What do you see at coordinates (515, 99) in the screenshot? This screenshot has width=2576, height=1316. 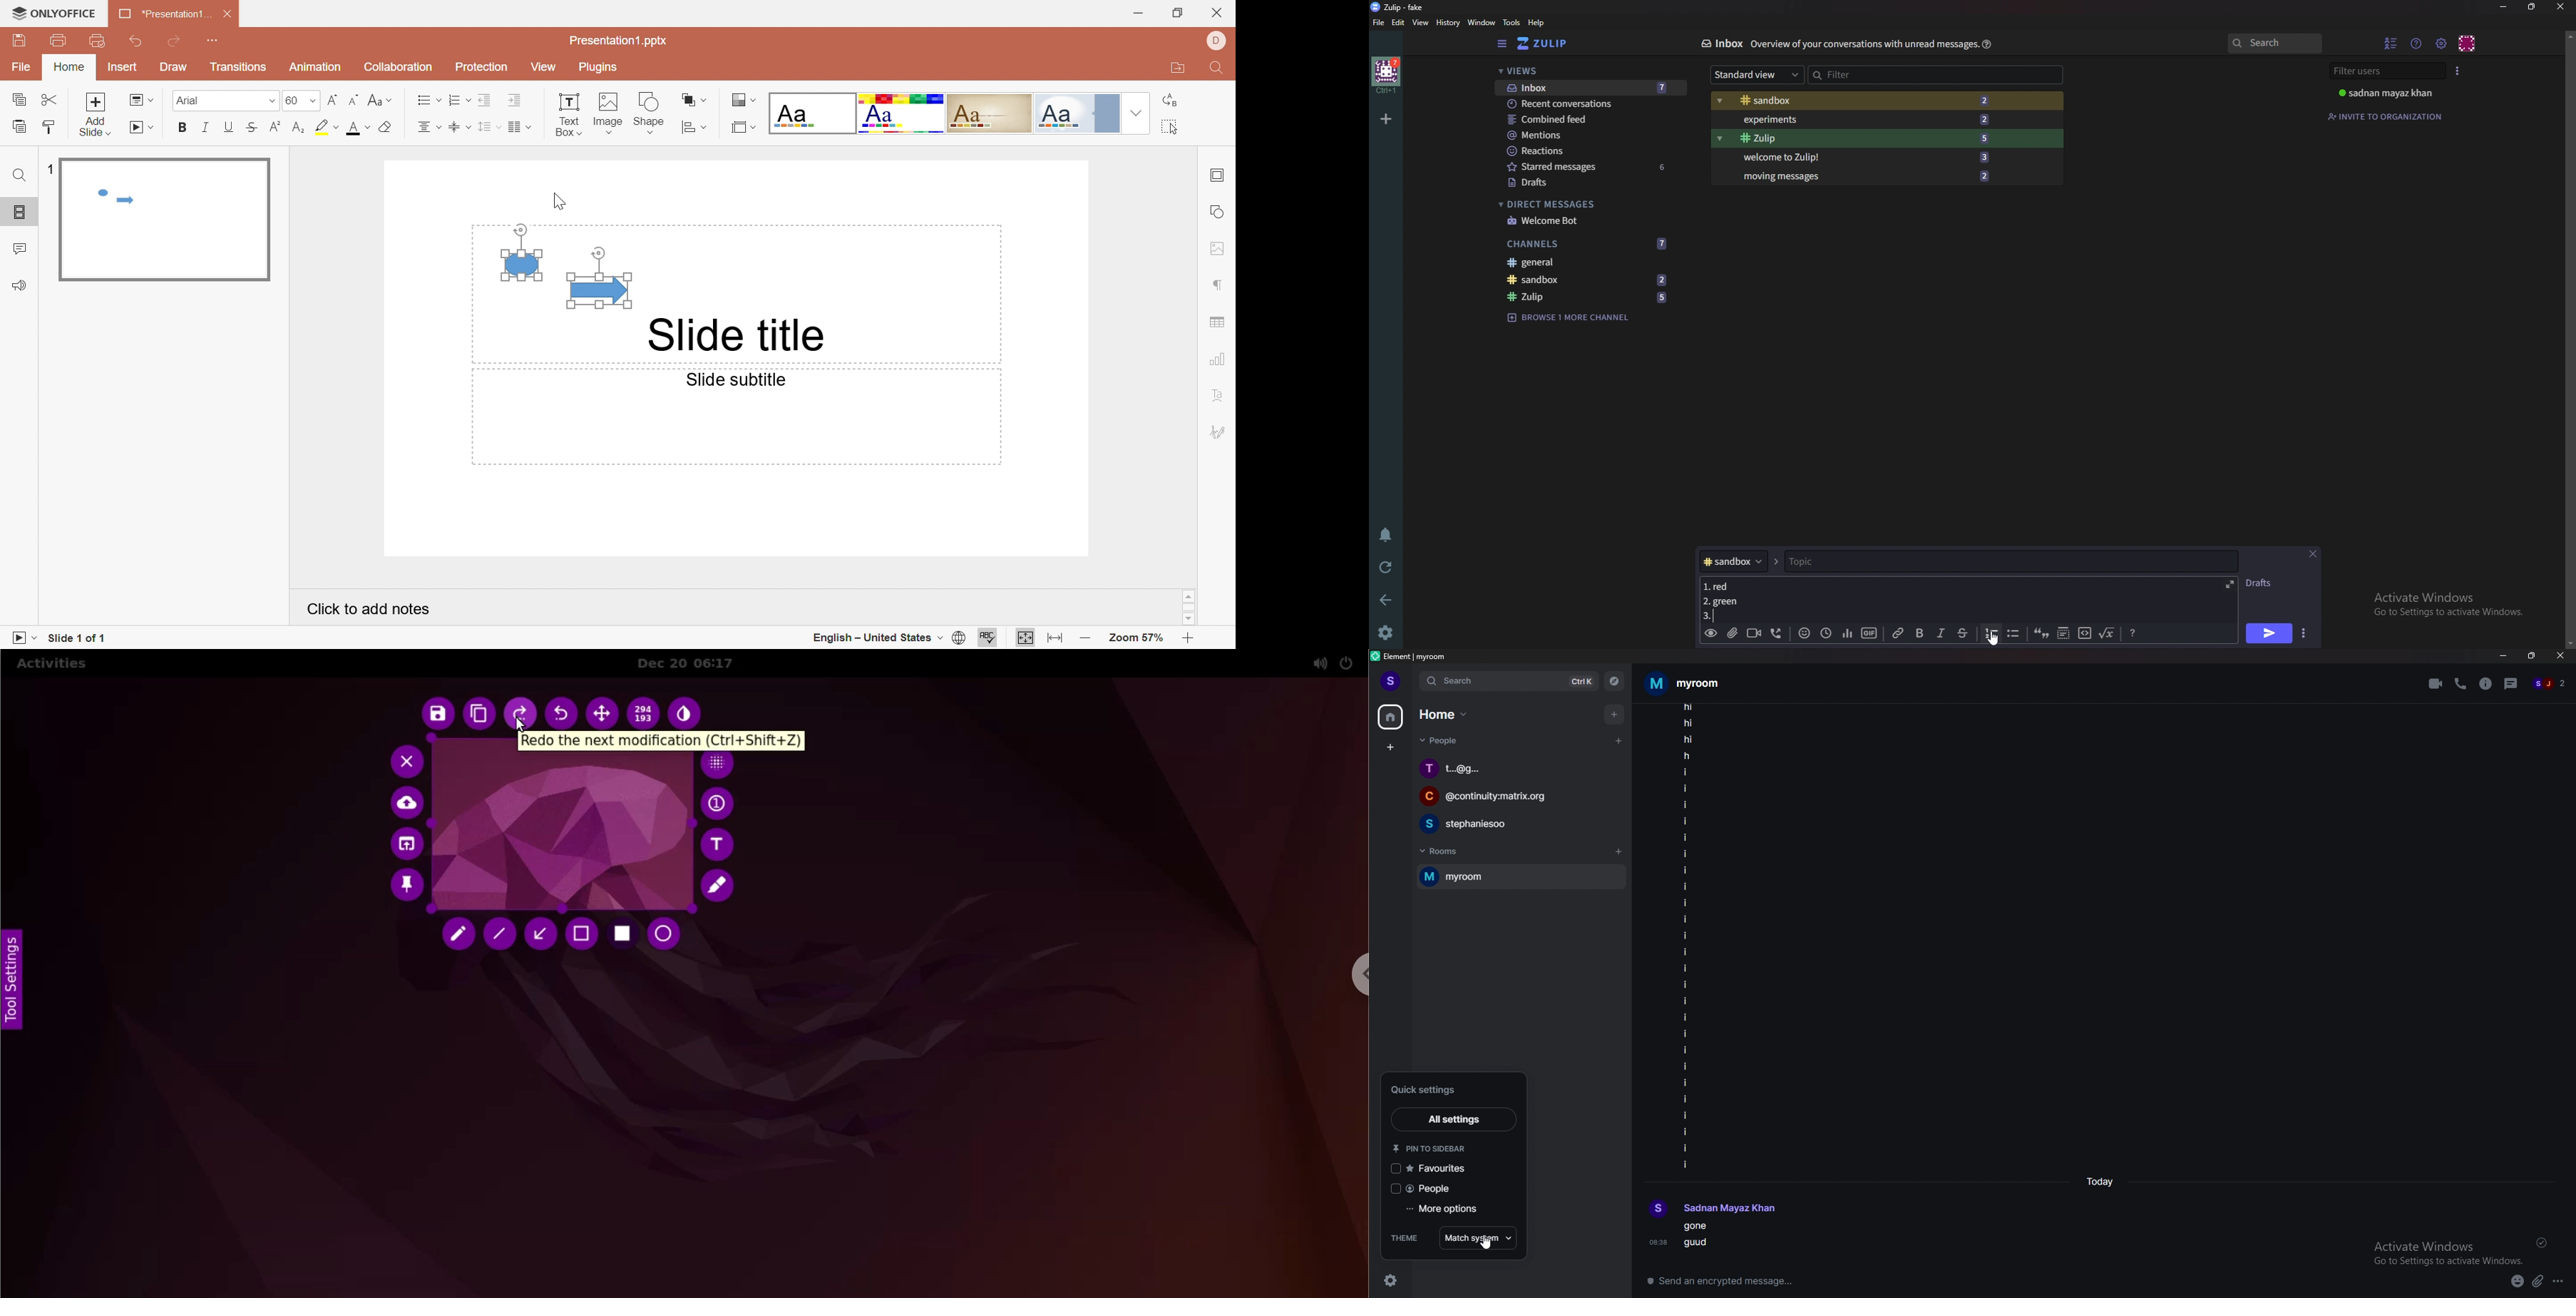 I see `Increase Indent` at bounding box center [515, 99].